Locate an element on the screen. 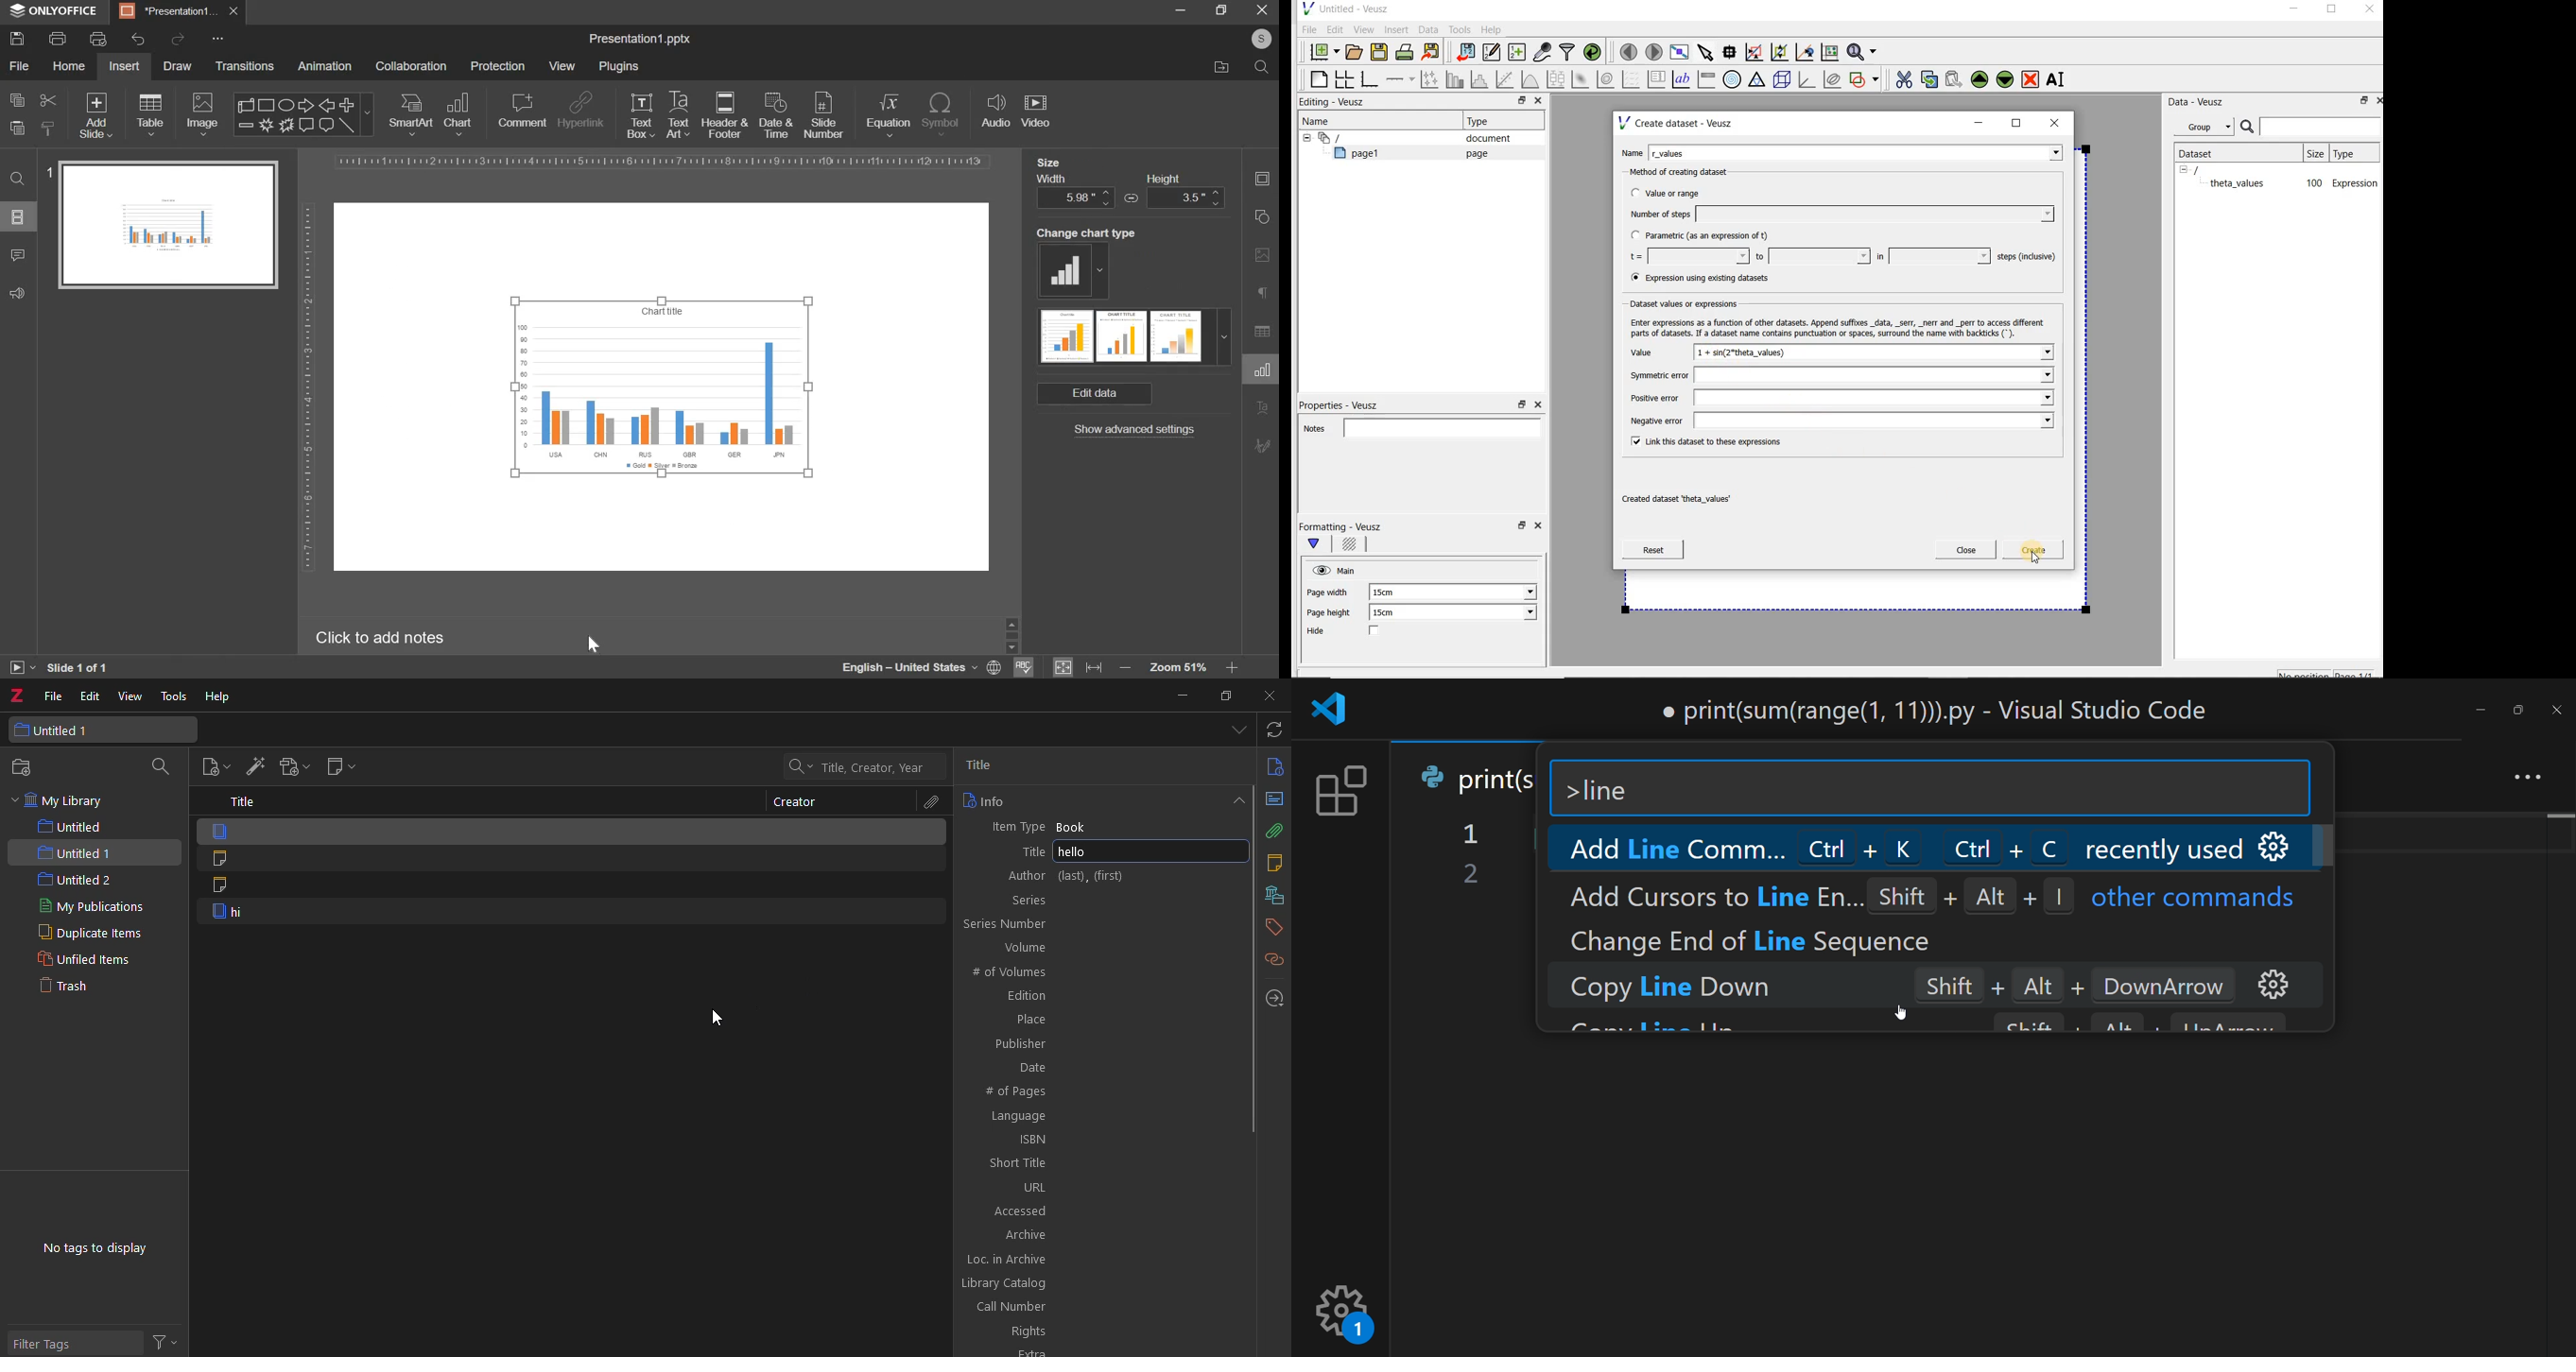 The height and width of the screenshot is (1372, 2576). Value is located at coordinates (1655, 354).